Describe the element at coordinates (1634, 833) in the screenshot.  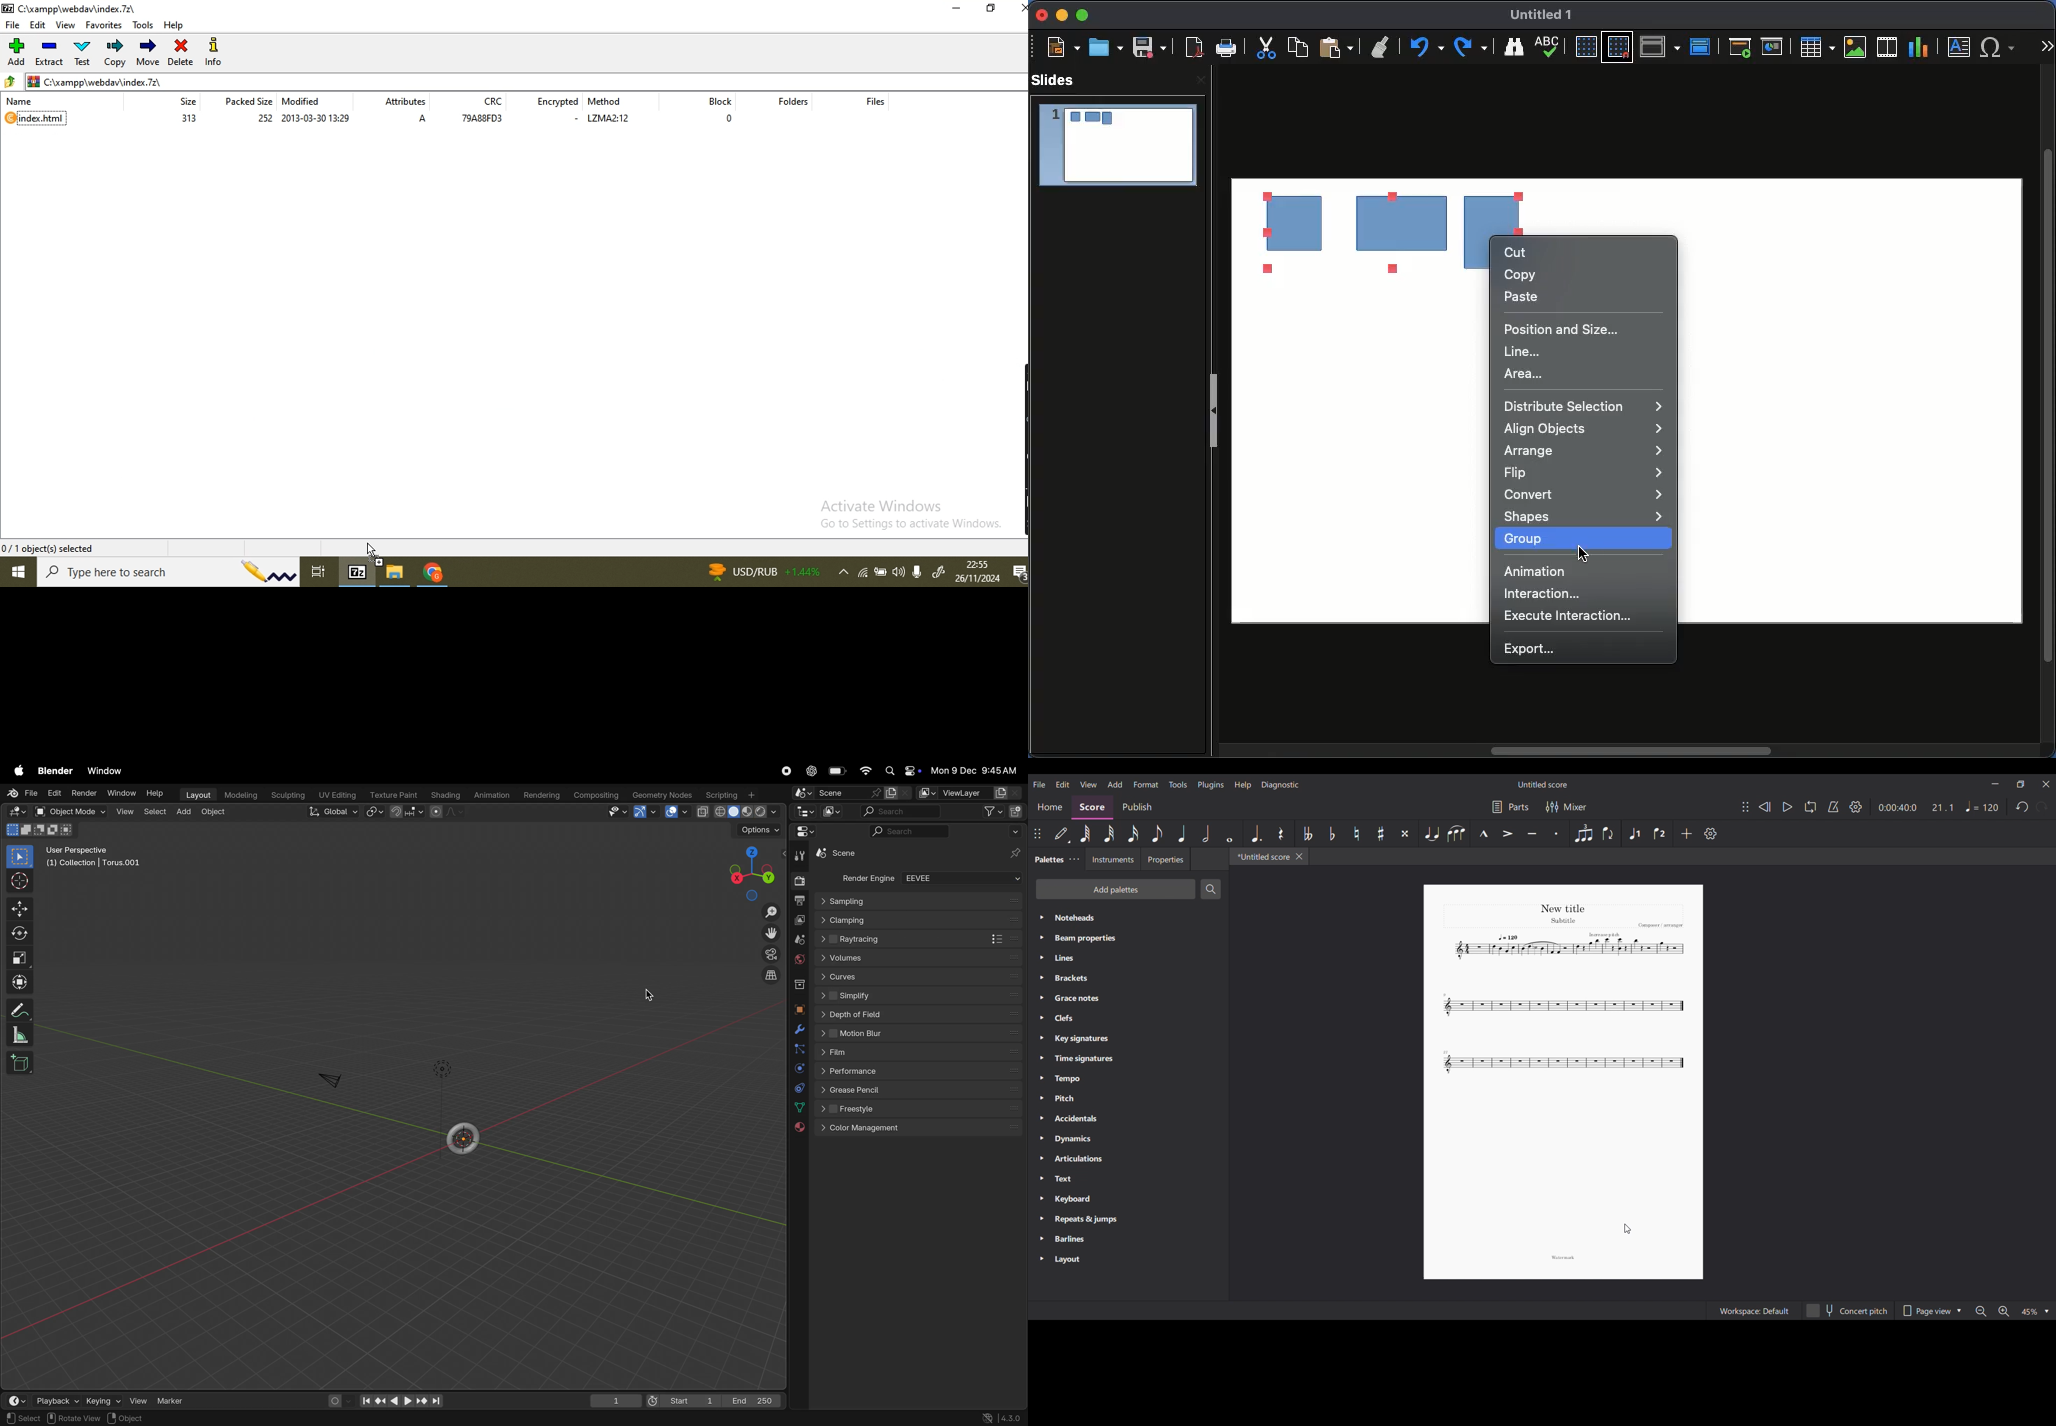
I see `Voice 1` at that location.